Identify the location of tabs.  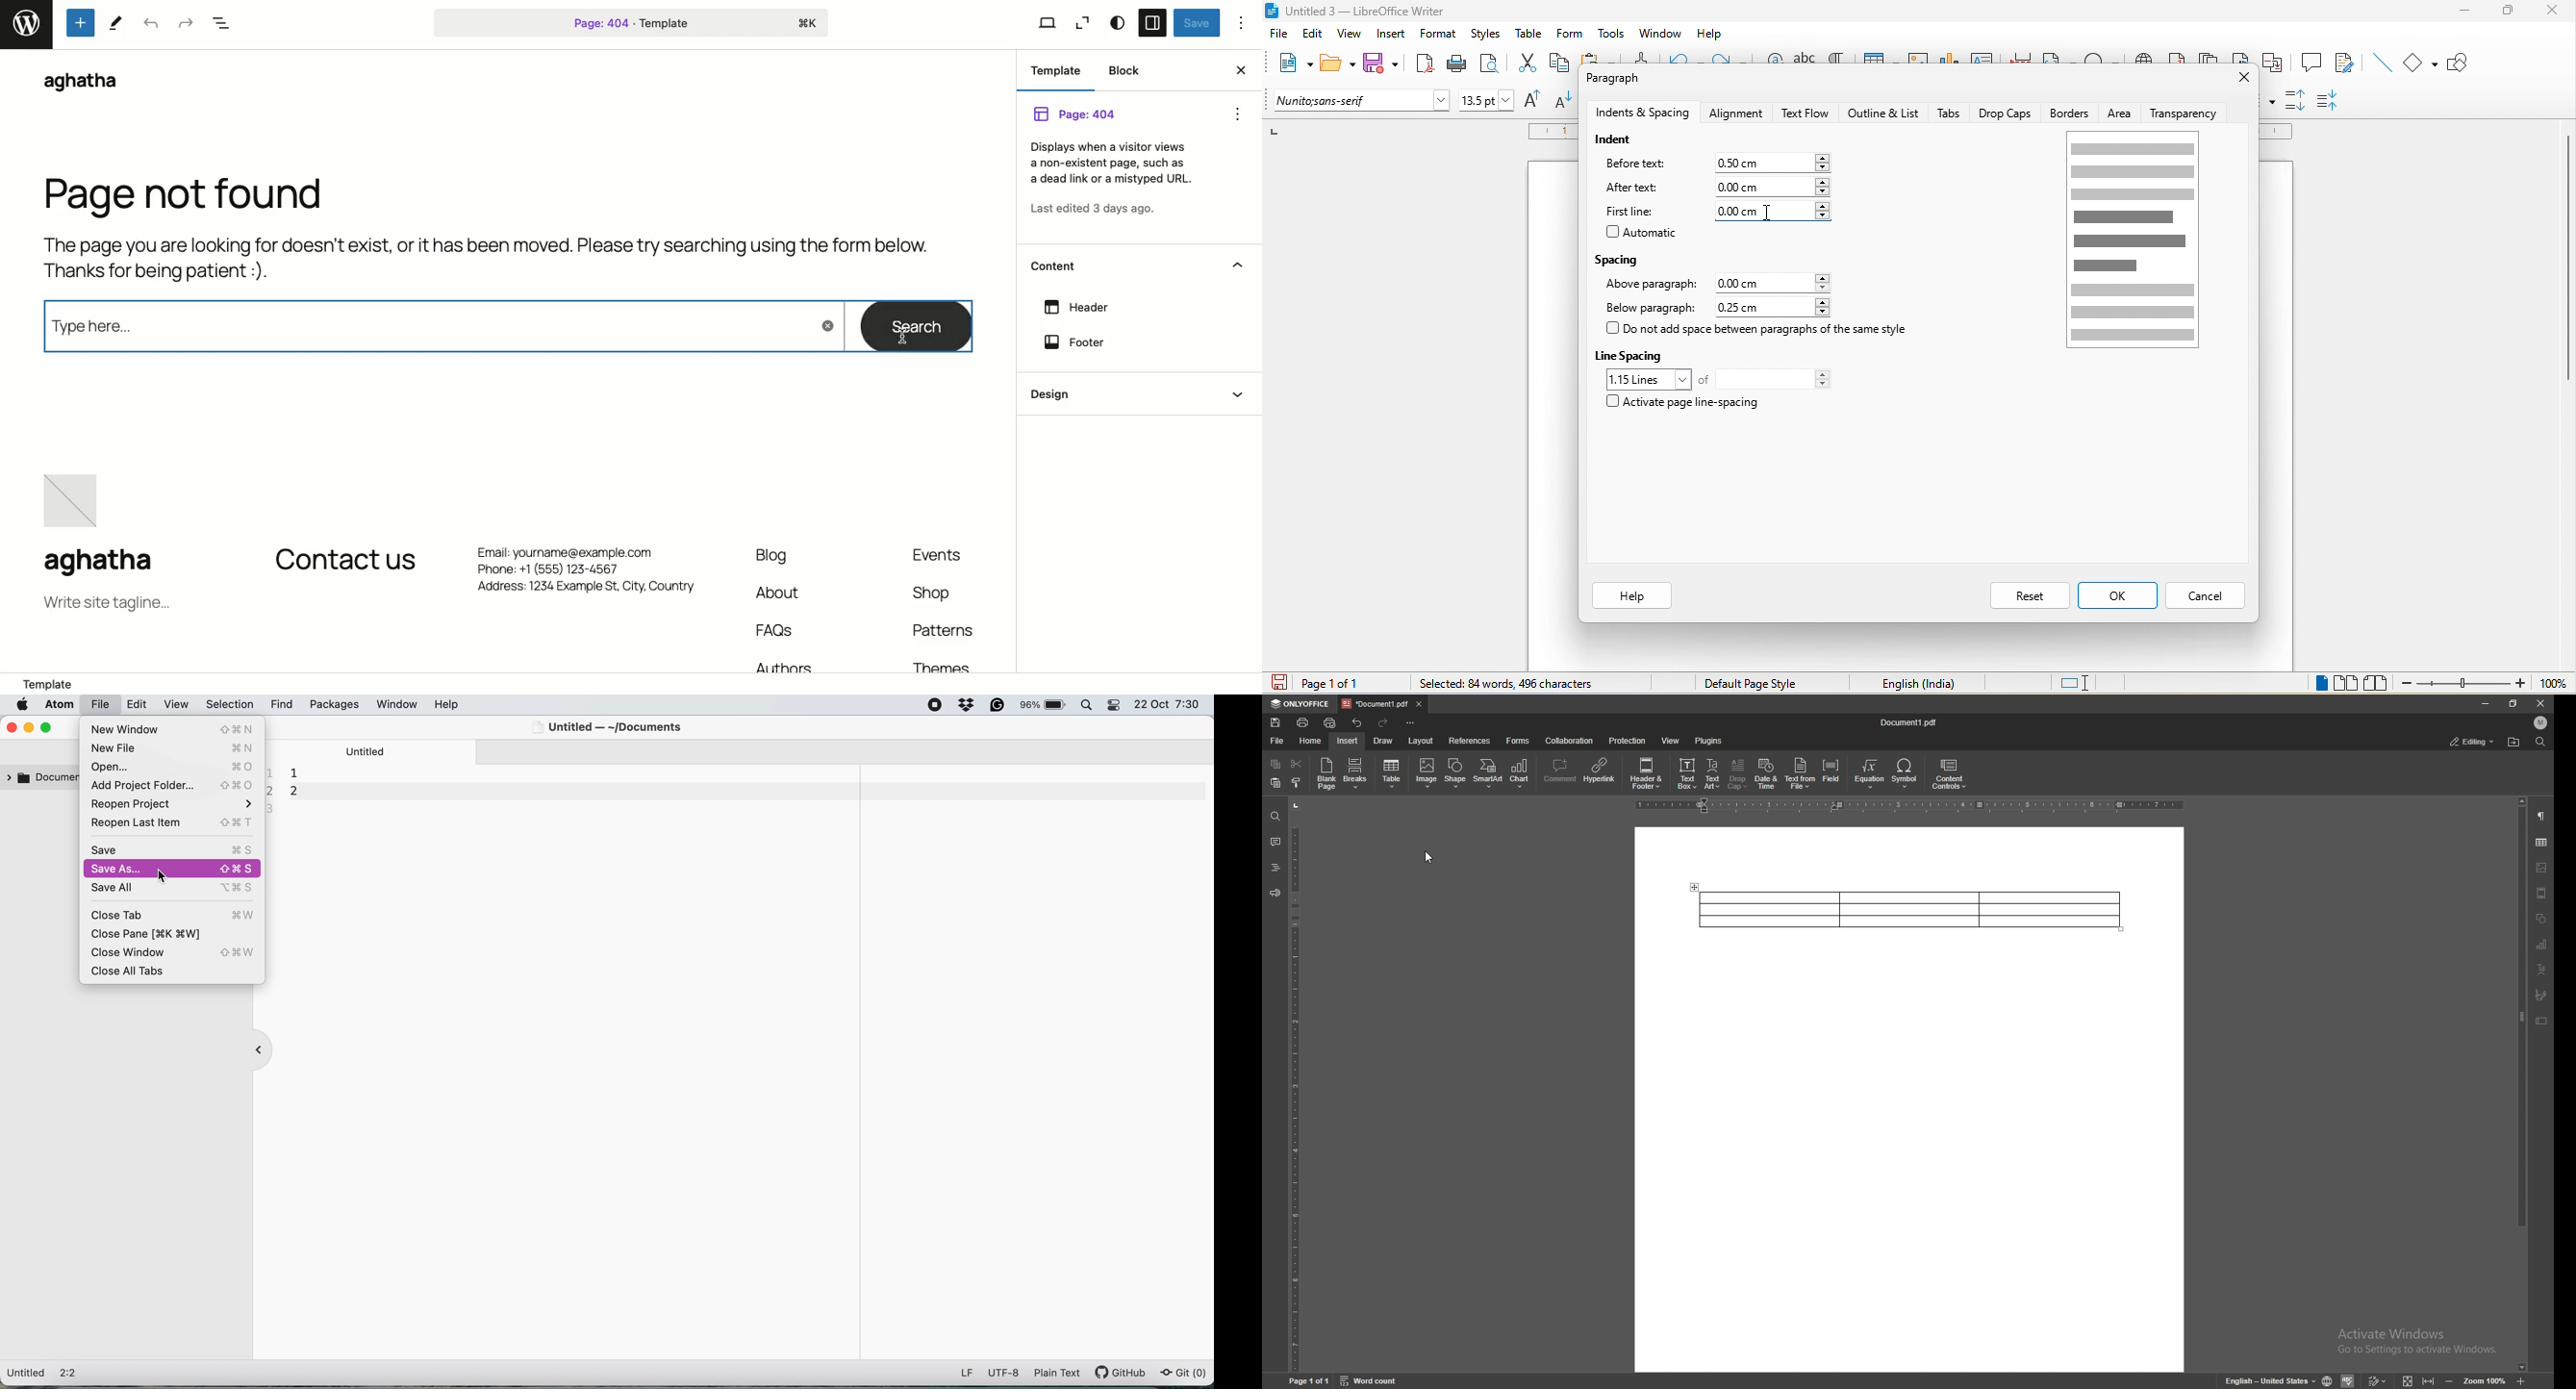
(1950, 112).